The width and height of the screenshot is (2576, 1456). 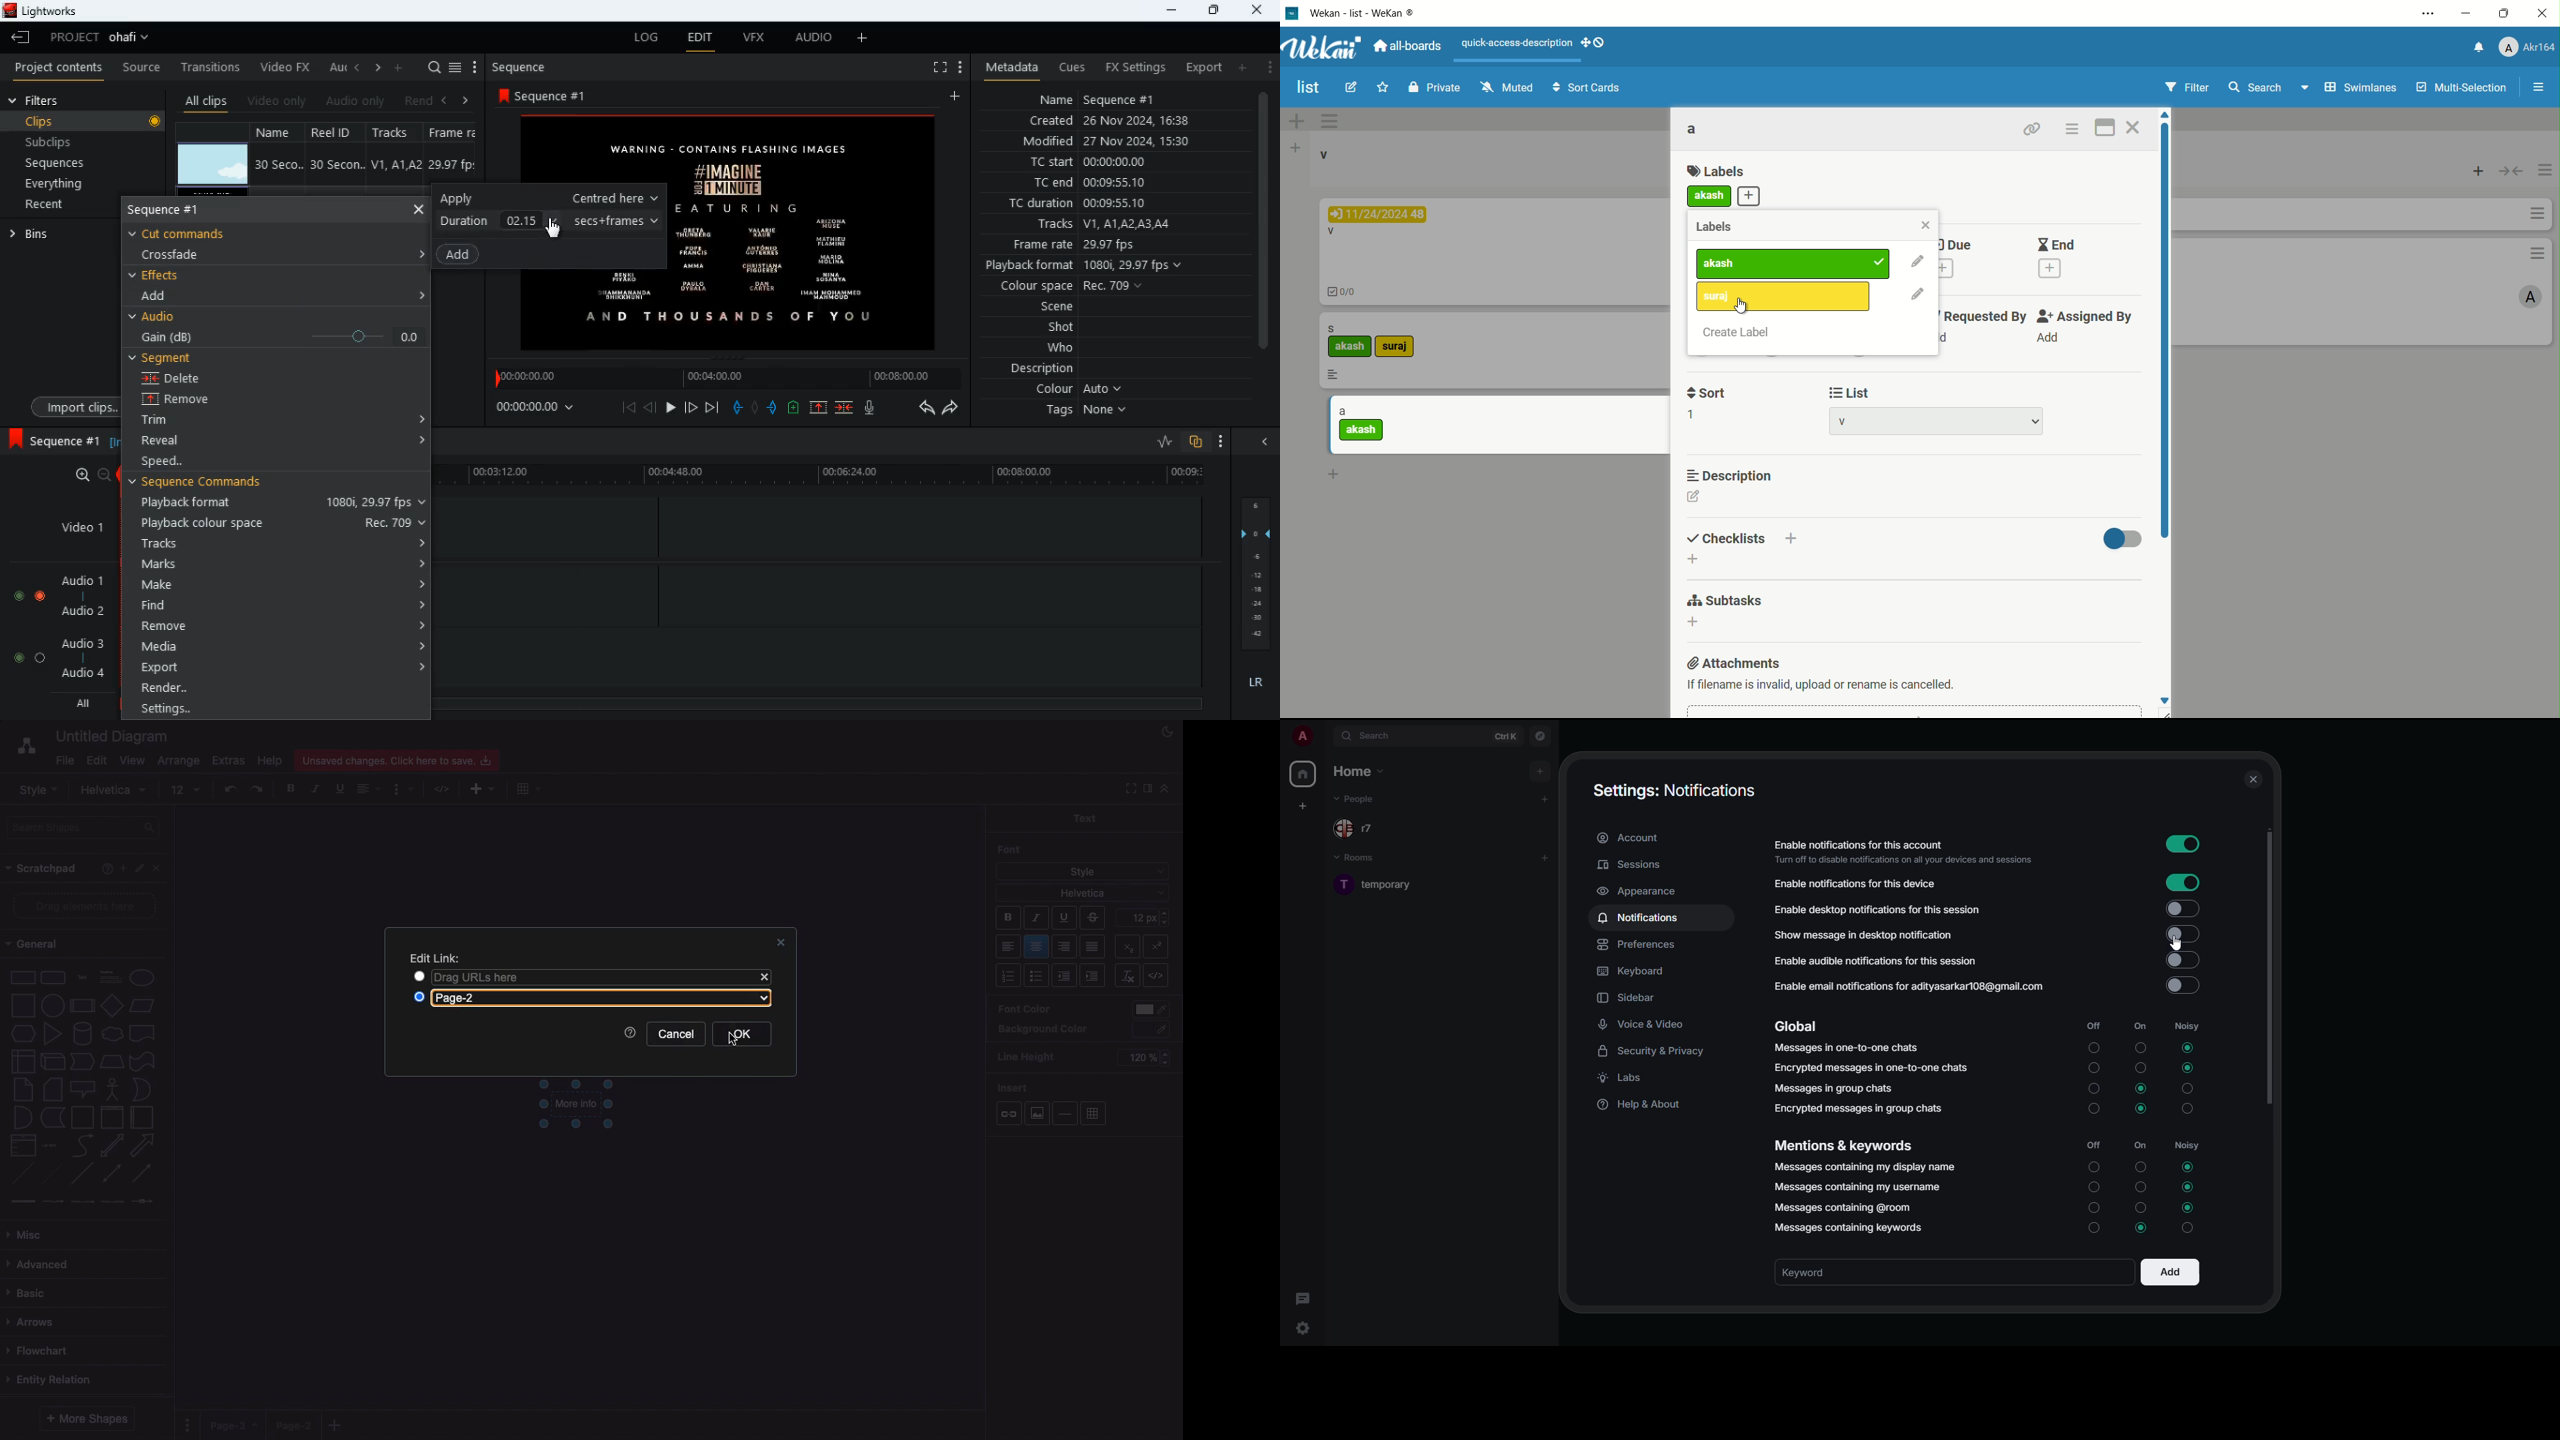 What do you see at coordinates (122, 867) in the screenshot?
I see `Add` at bounding box center [122, 867].